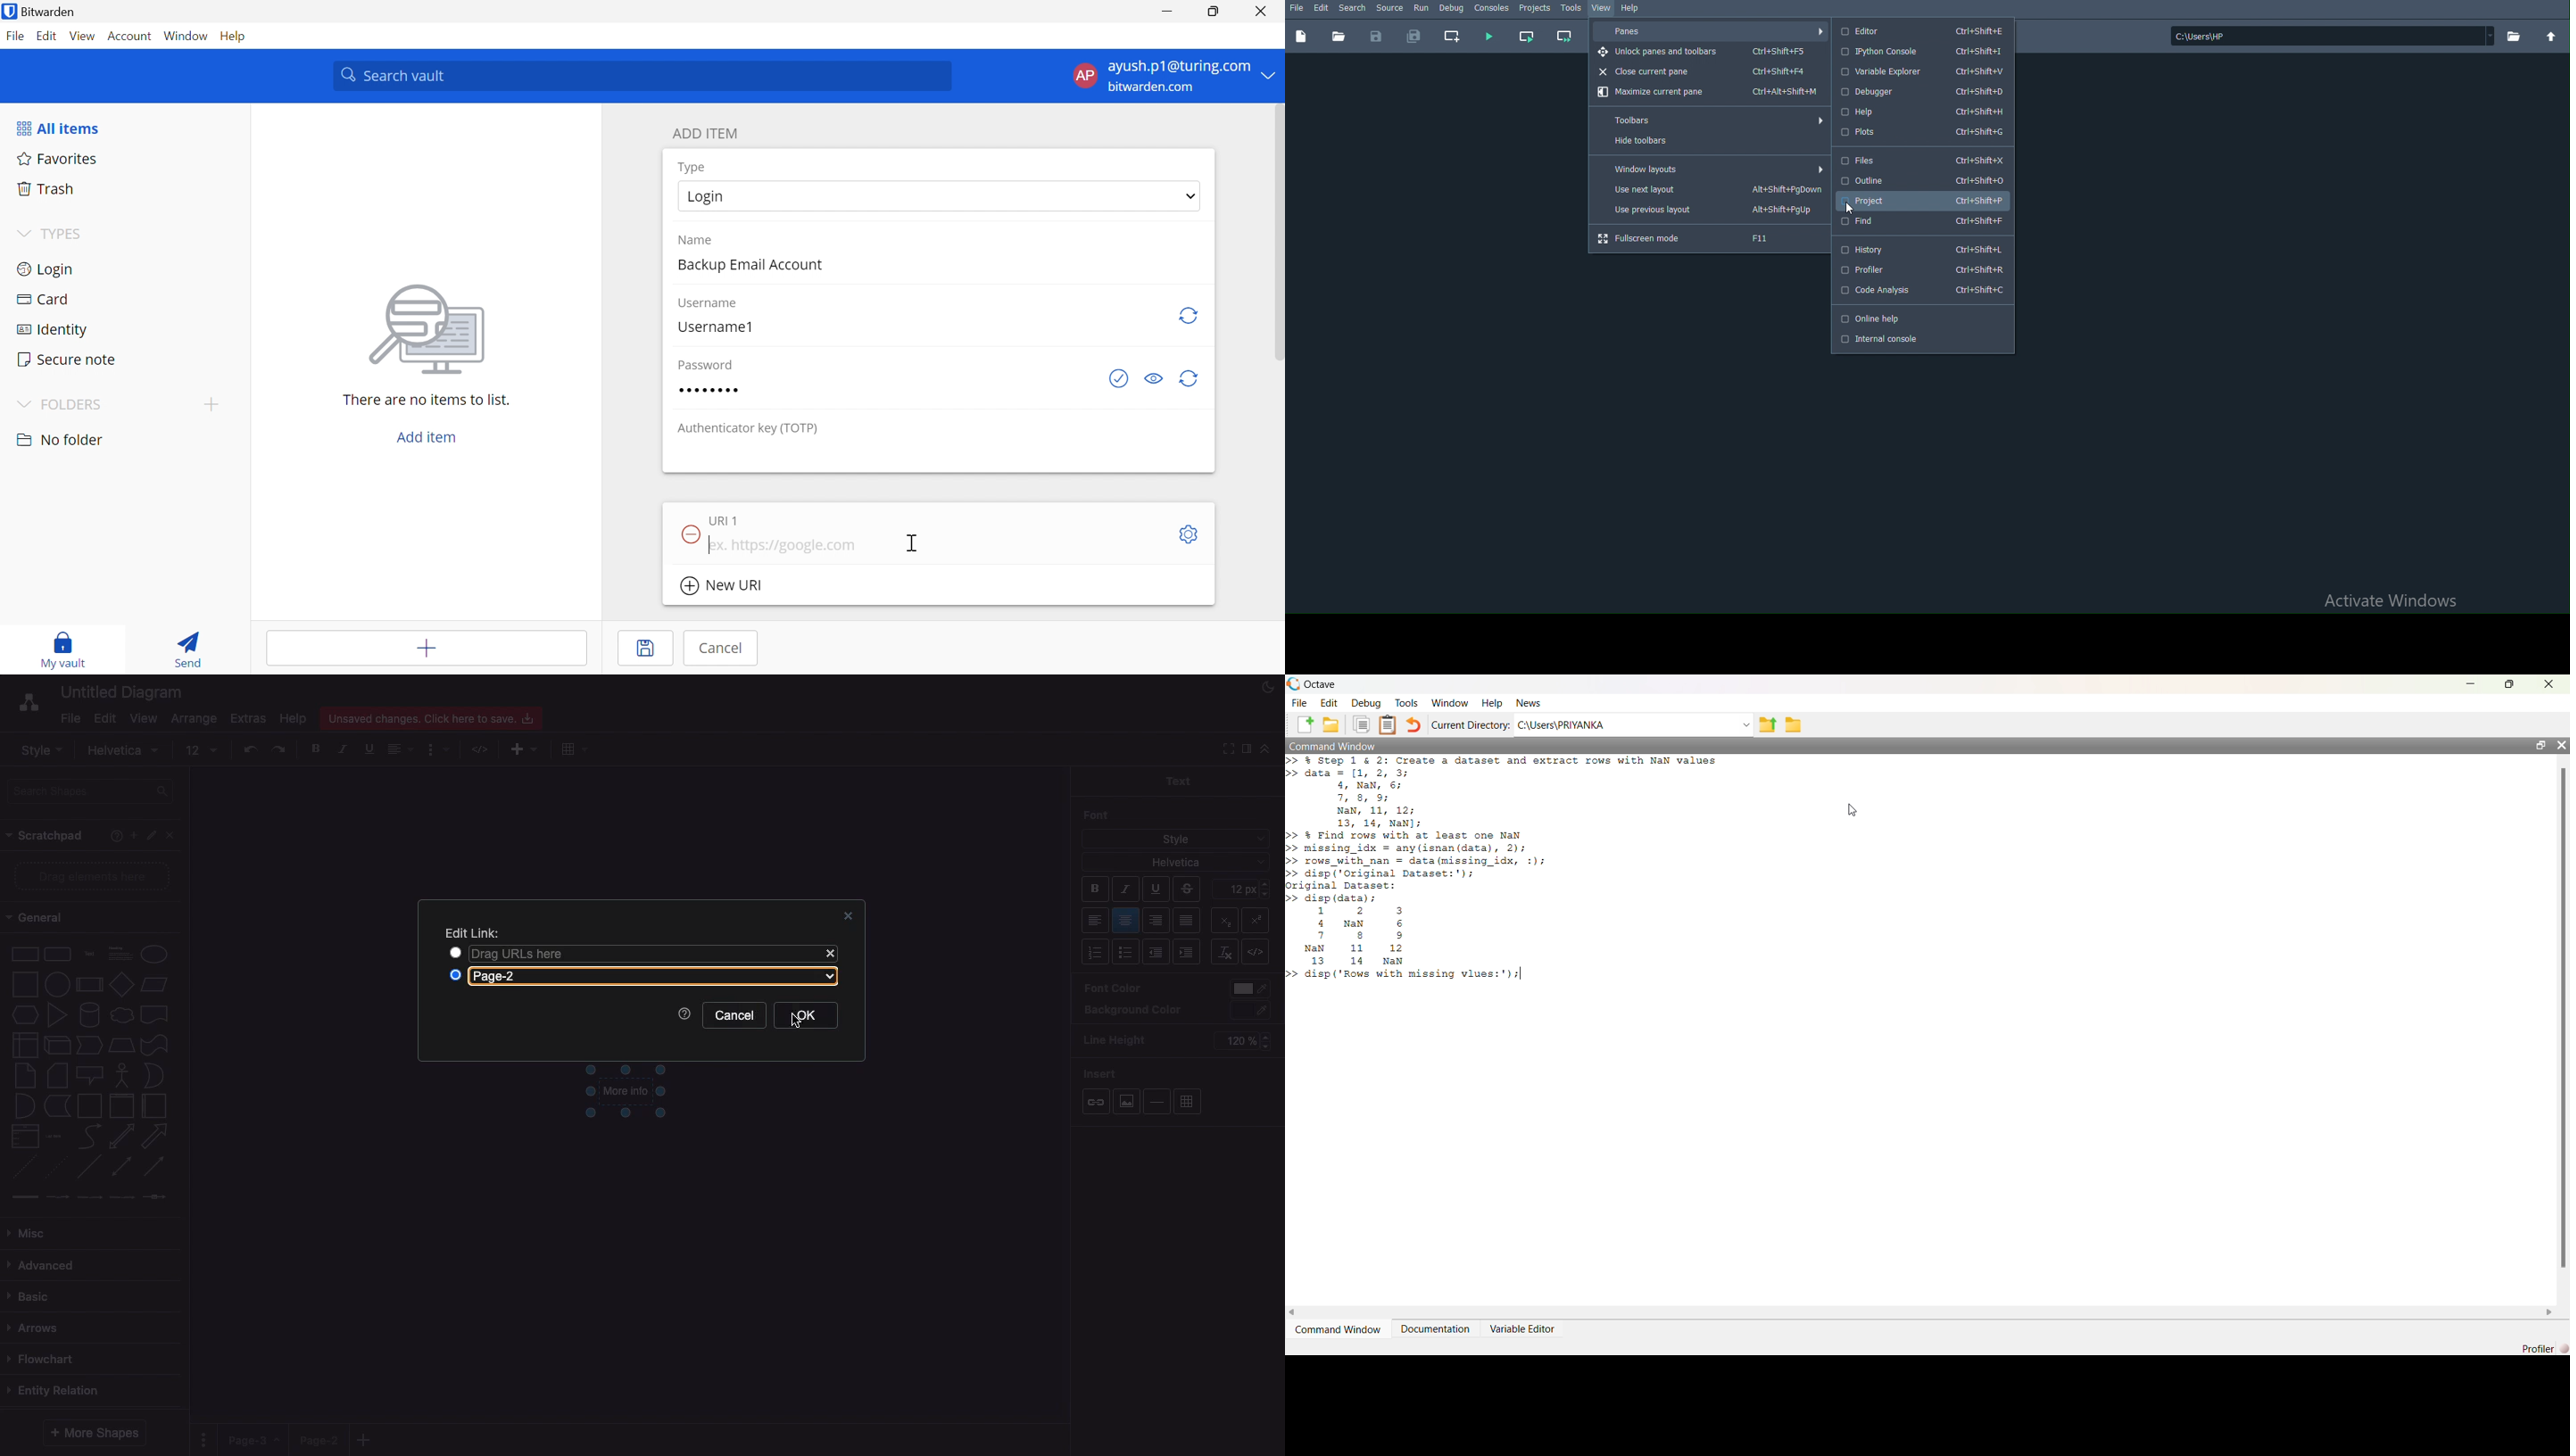 The height and width of the screenshot is (1456, 2576). I want to click on Window layouts, so click(1708, 168).